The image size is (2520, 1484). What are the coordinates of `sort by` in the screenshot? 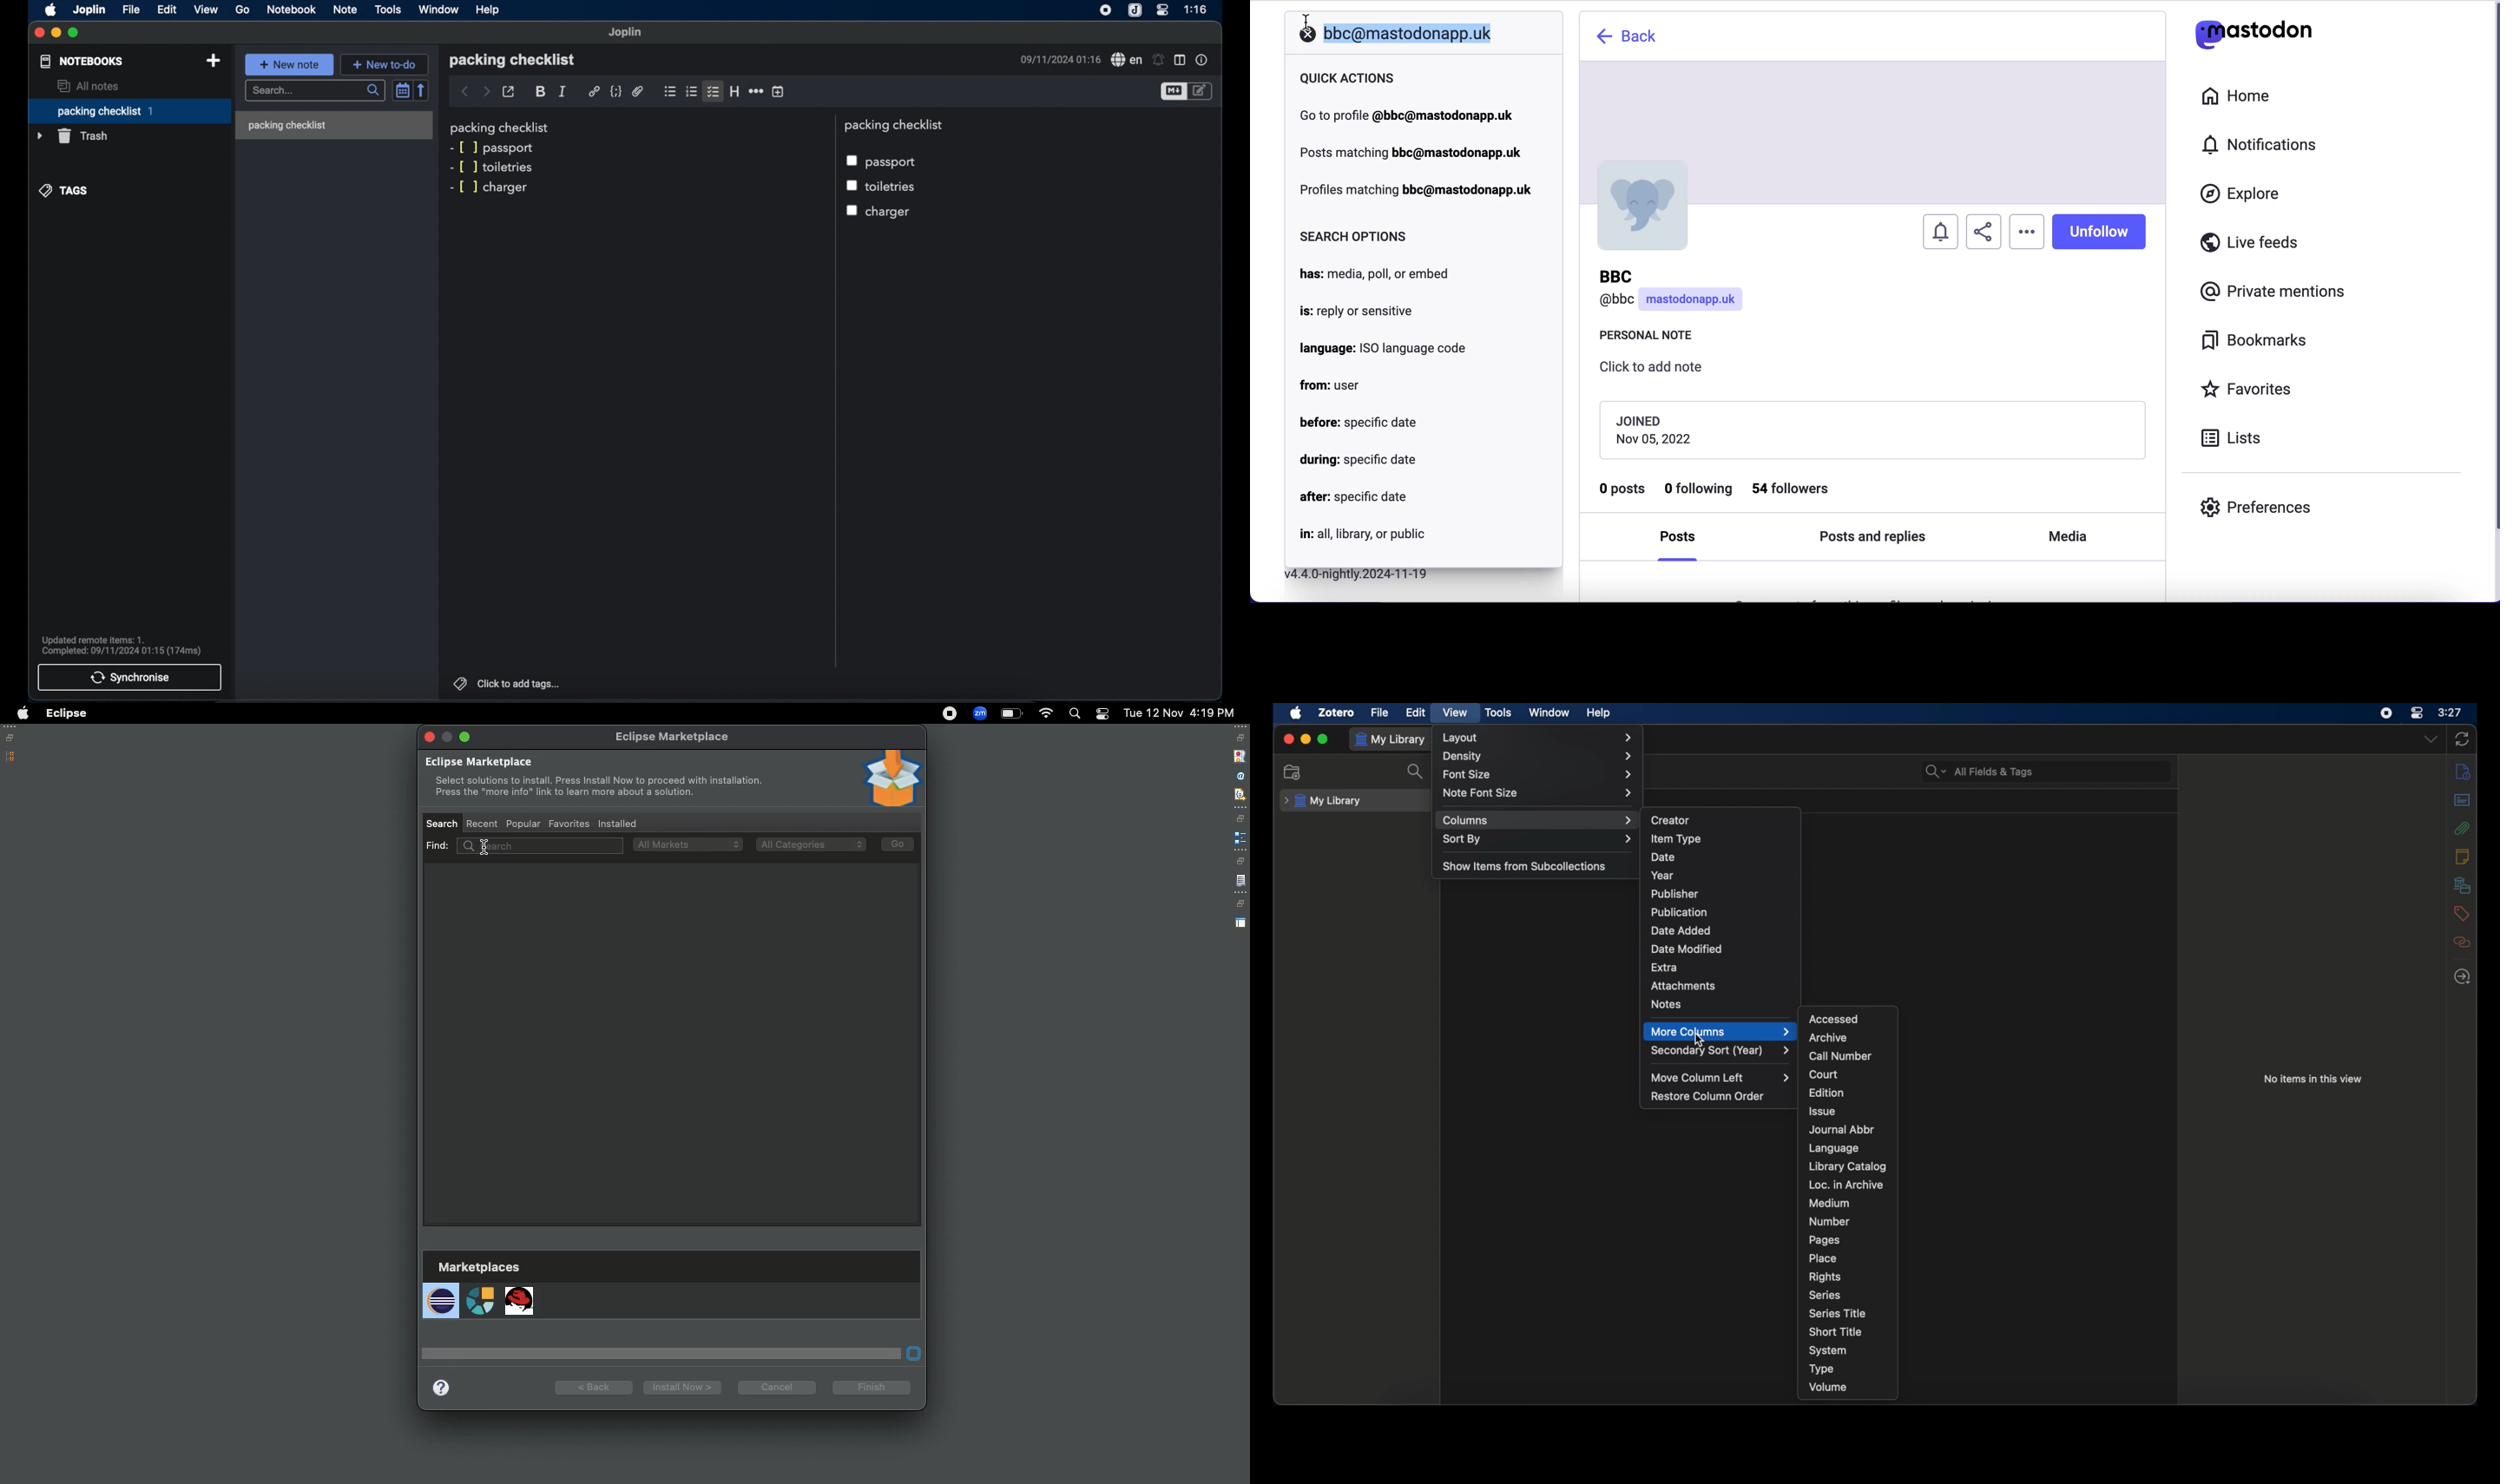 It's located at (1538, 840).